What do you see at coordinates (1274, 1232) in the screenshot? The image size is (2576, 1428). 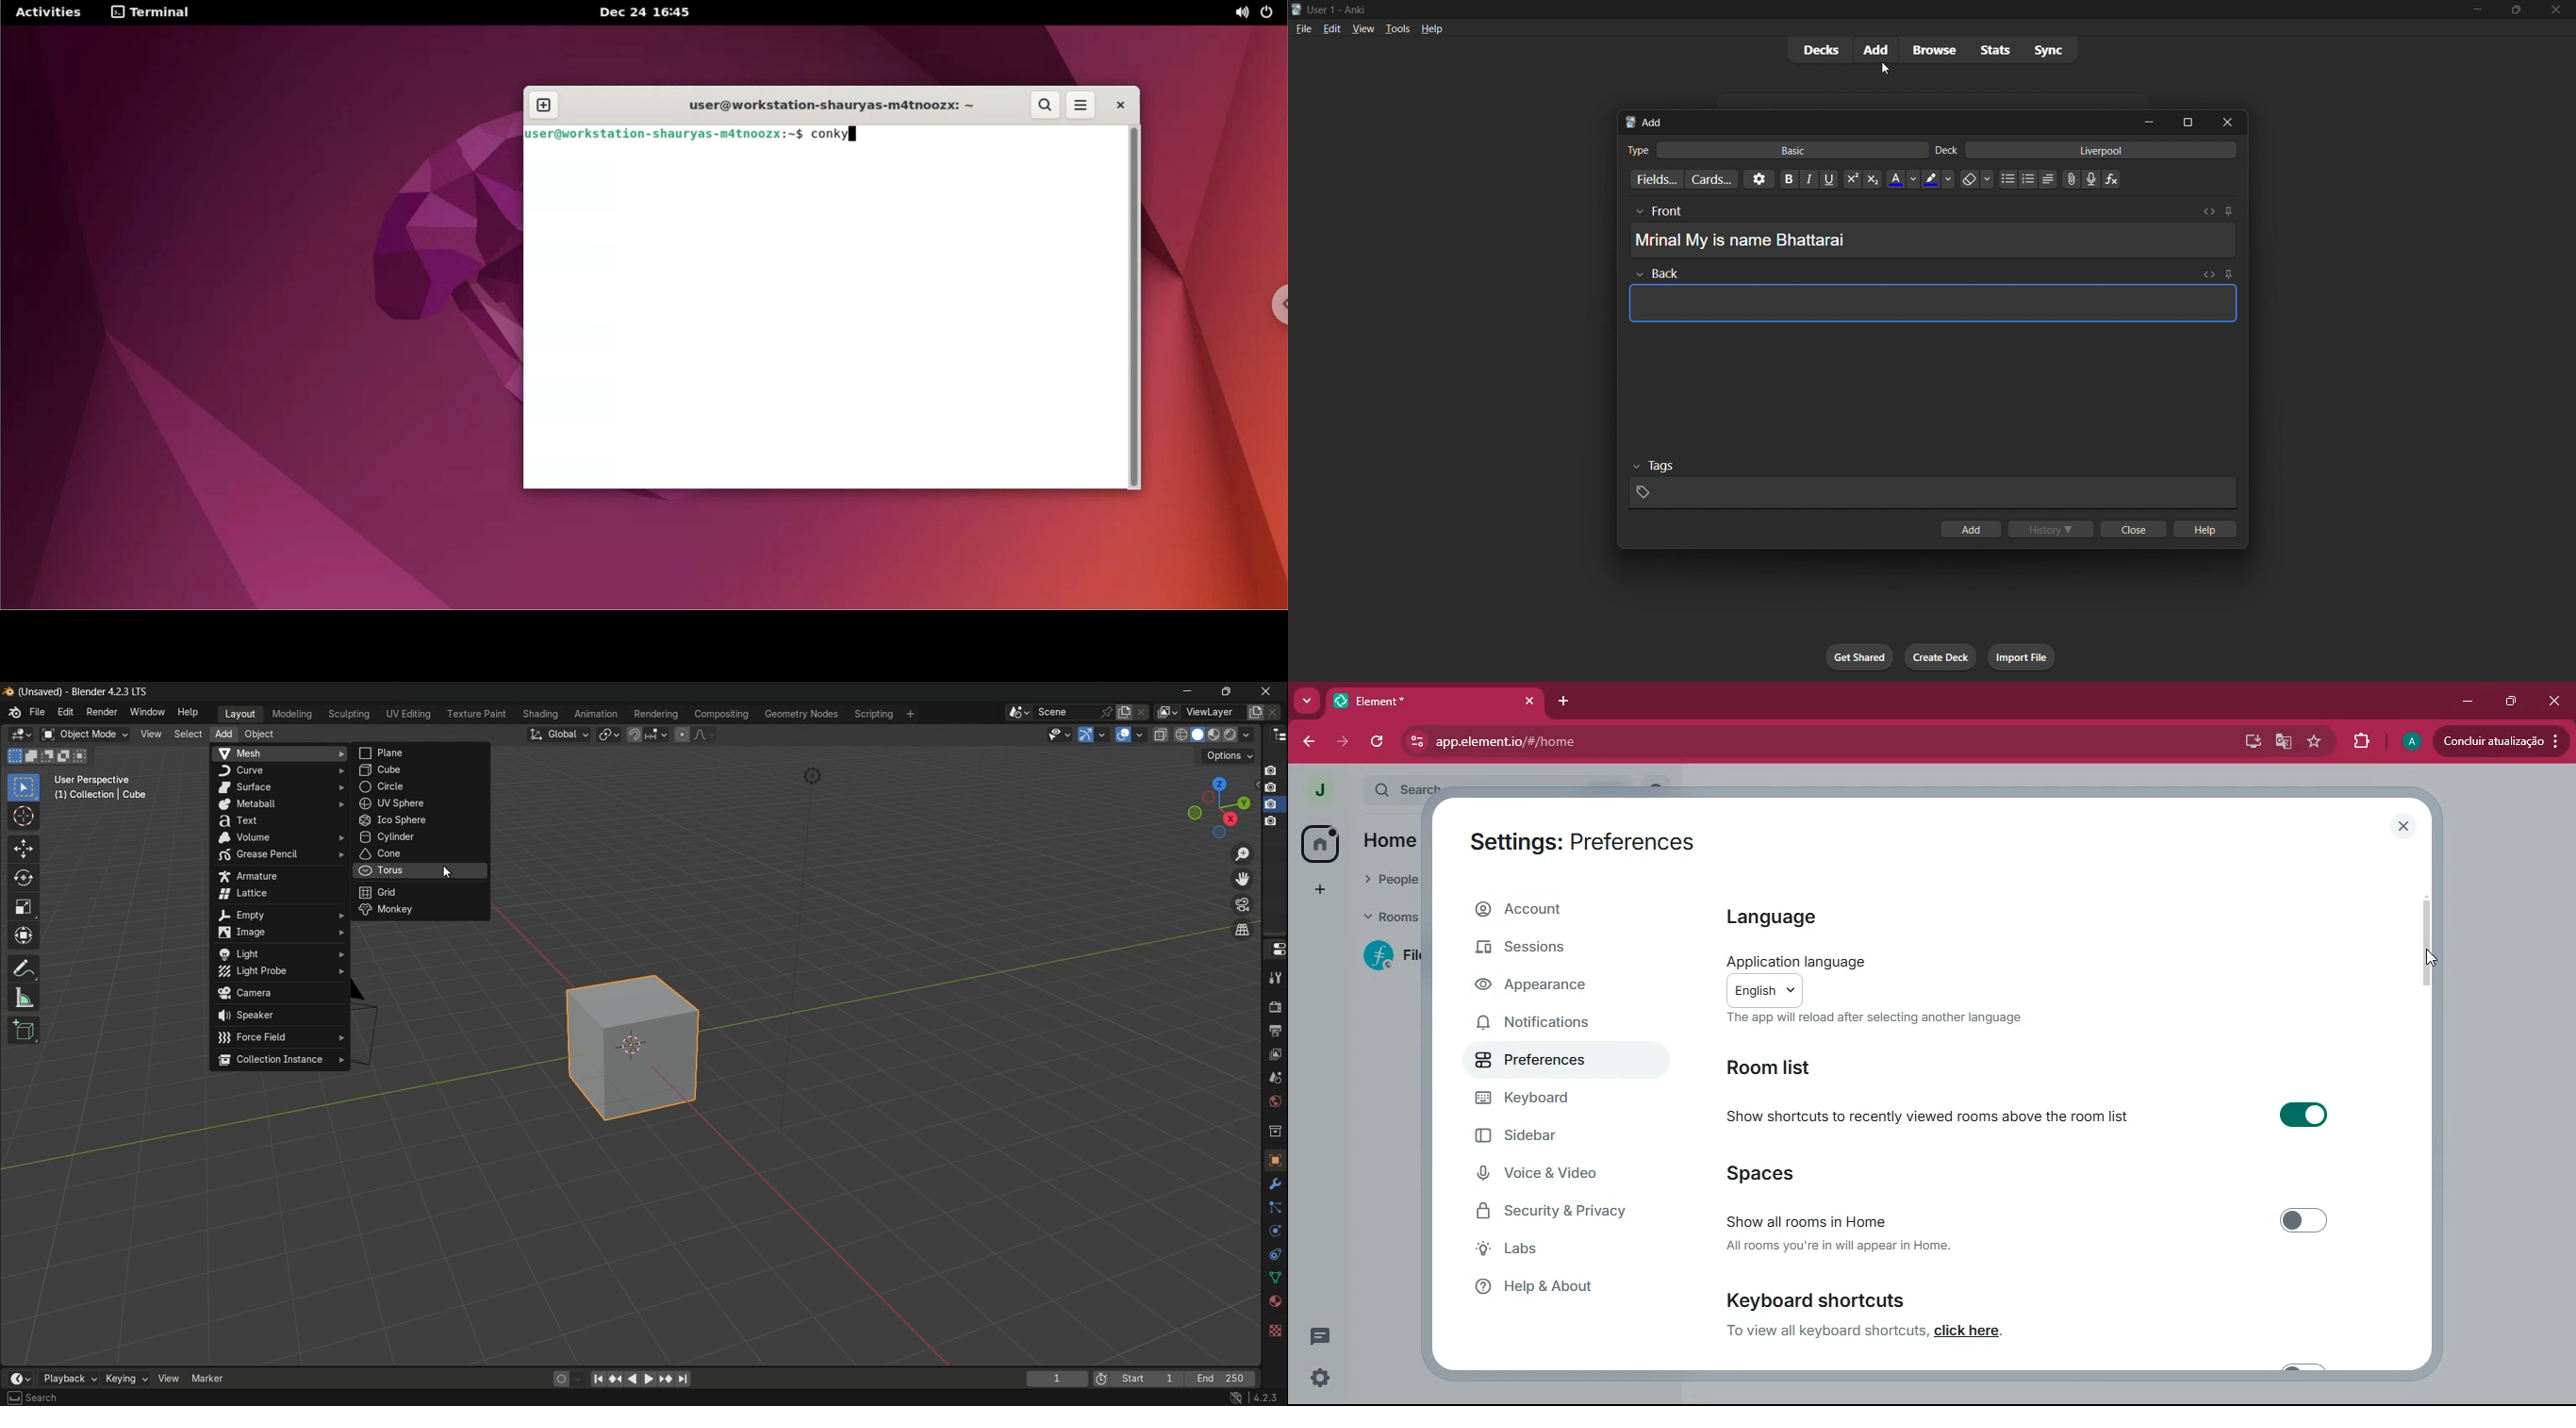 I see `physics` at bounding box center [1274, 1232].